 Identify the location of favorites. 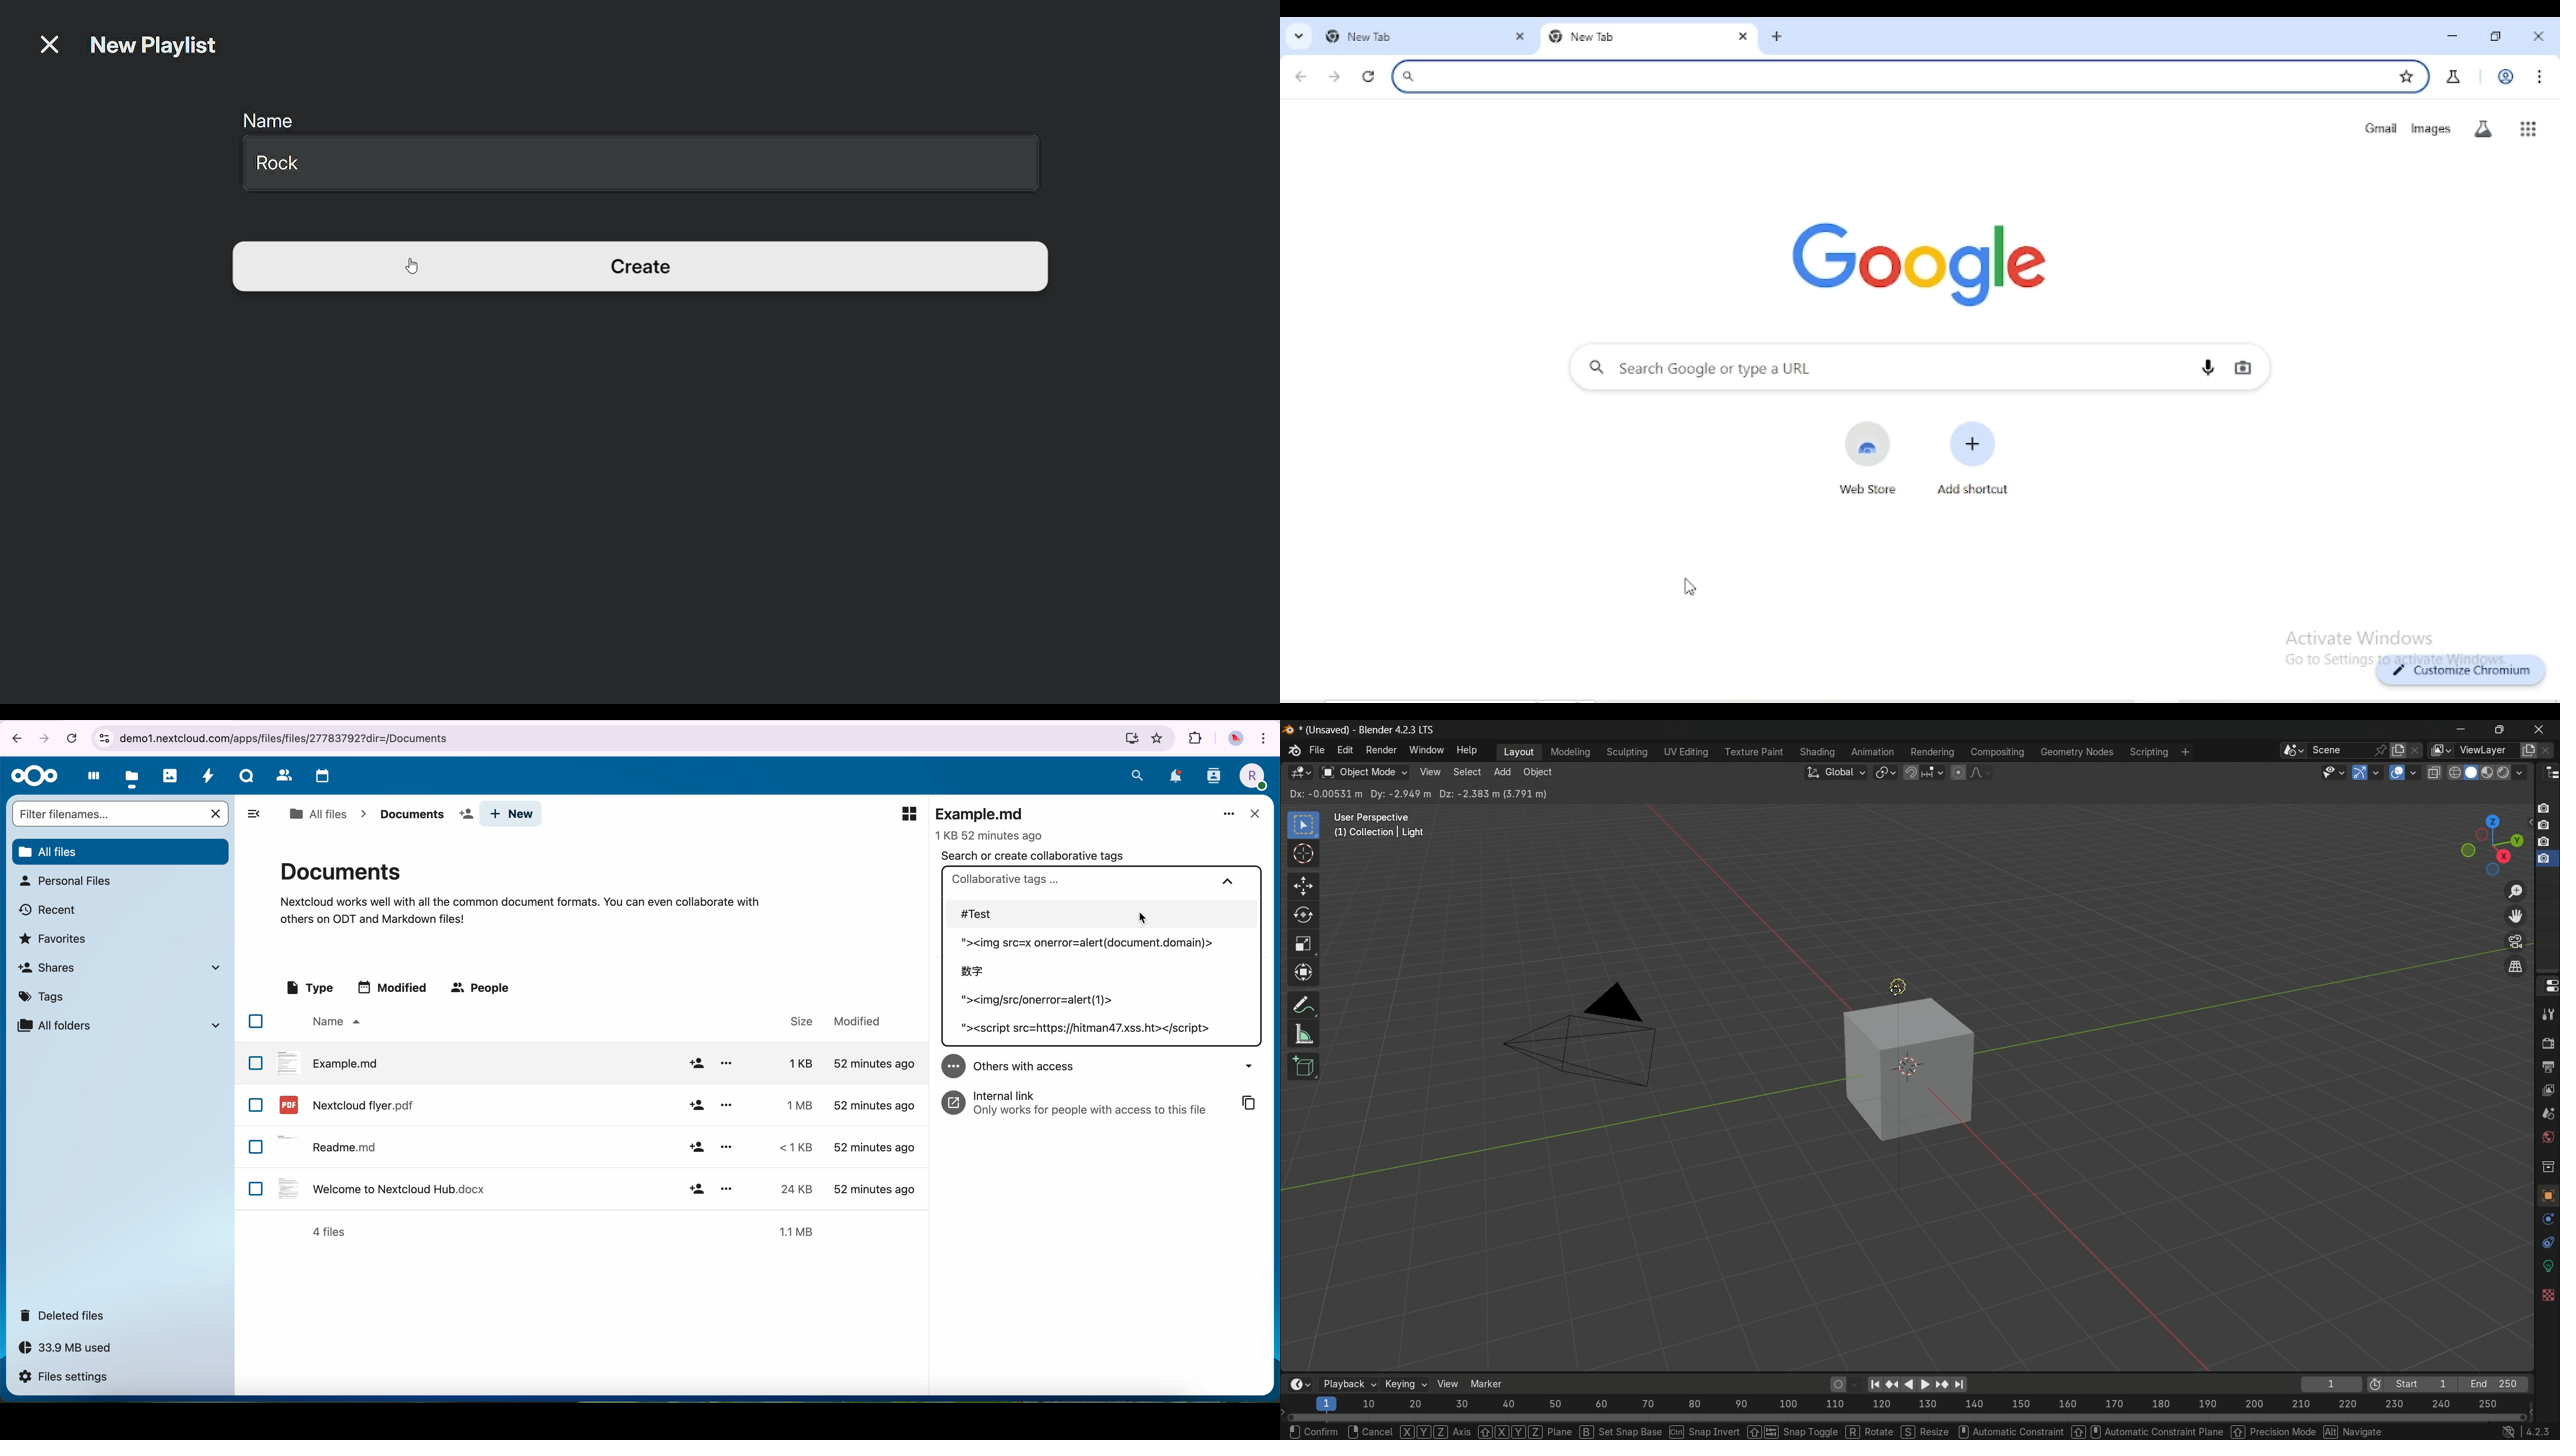
(55, 938).